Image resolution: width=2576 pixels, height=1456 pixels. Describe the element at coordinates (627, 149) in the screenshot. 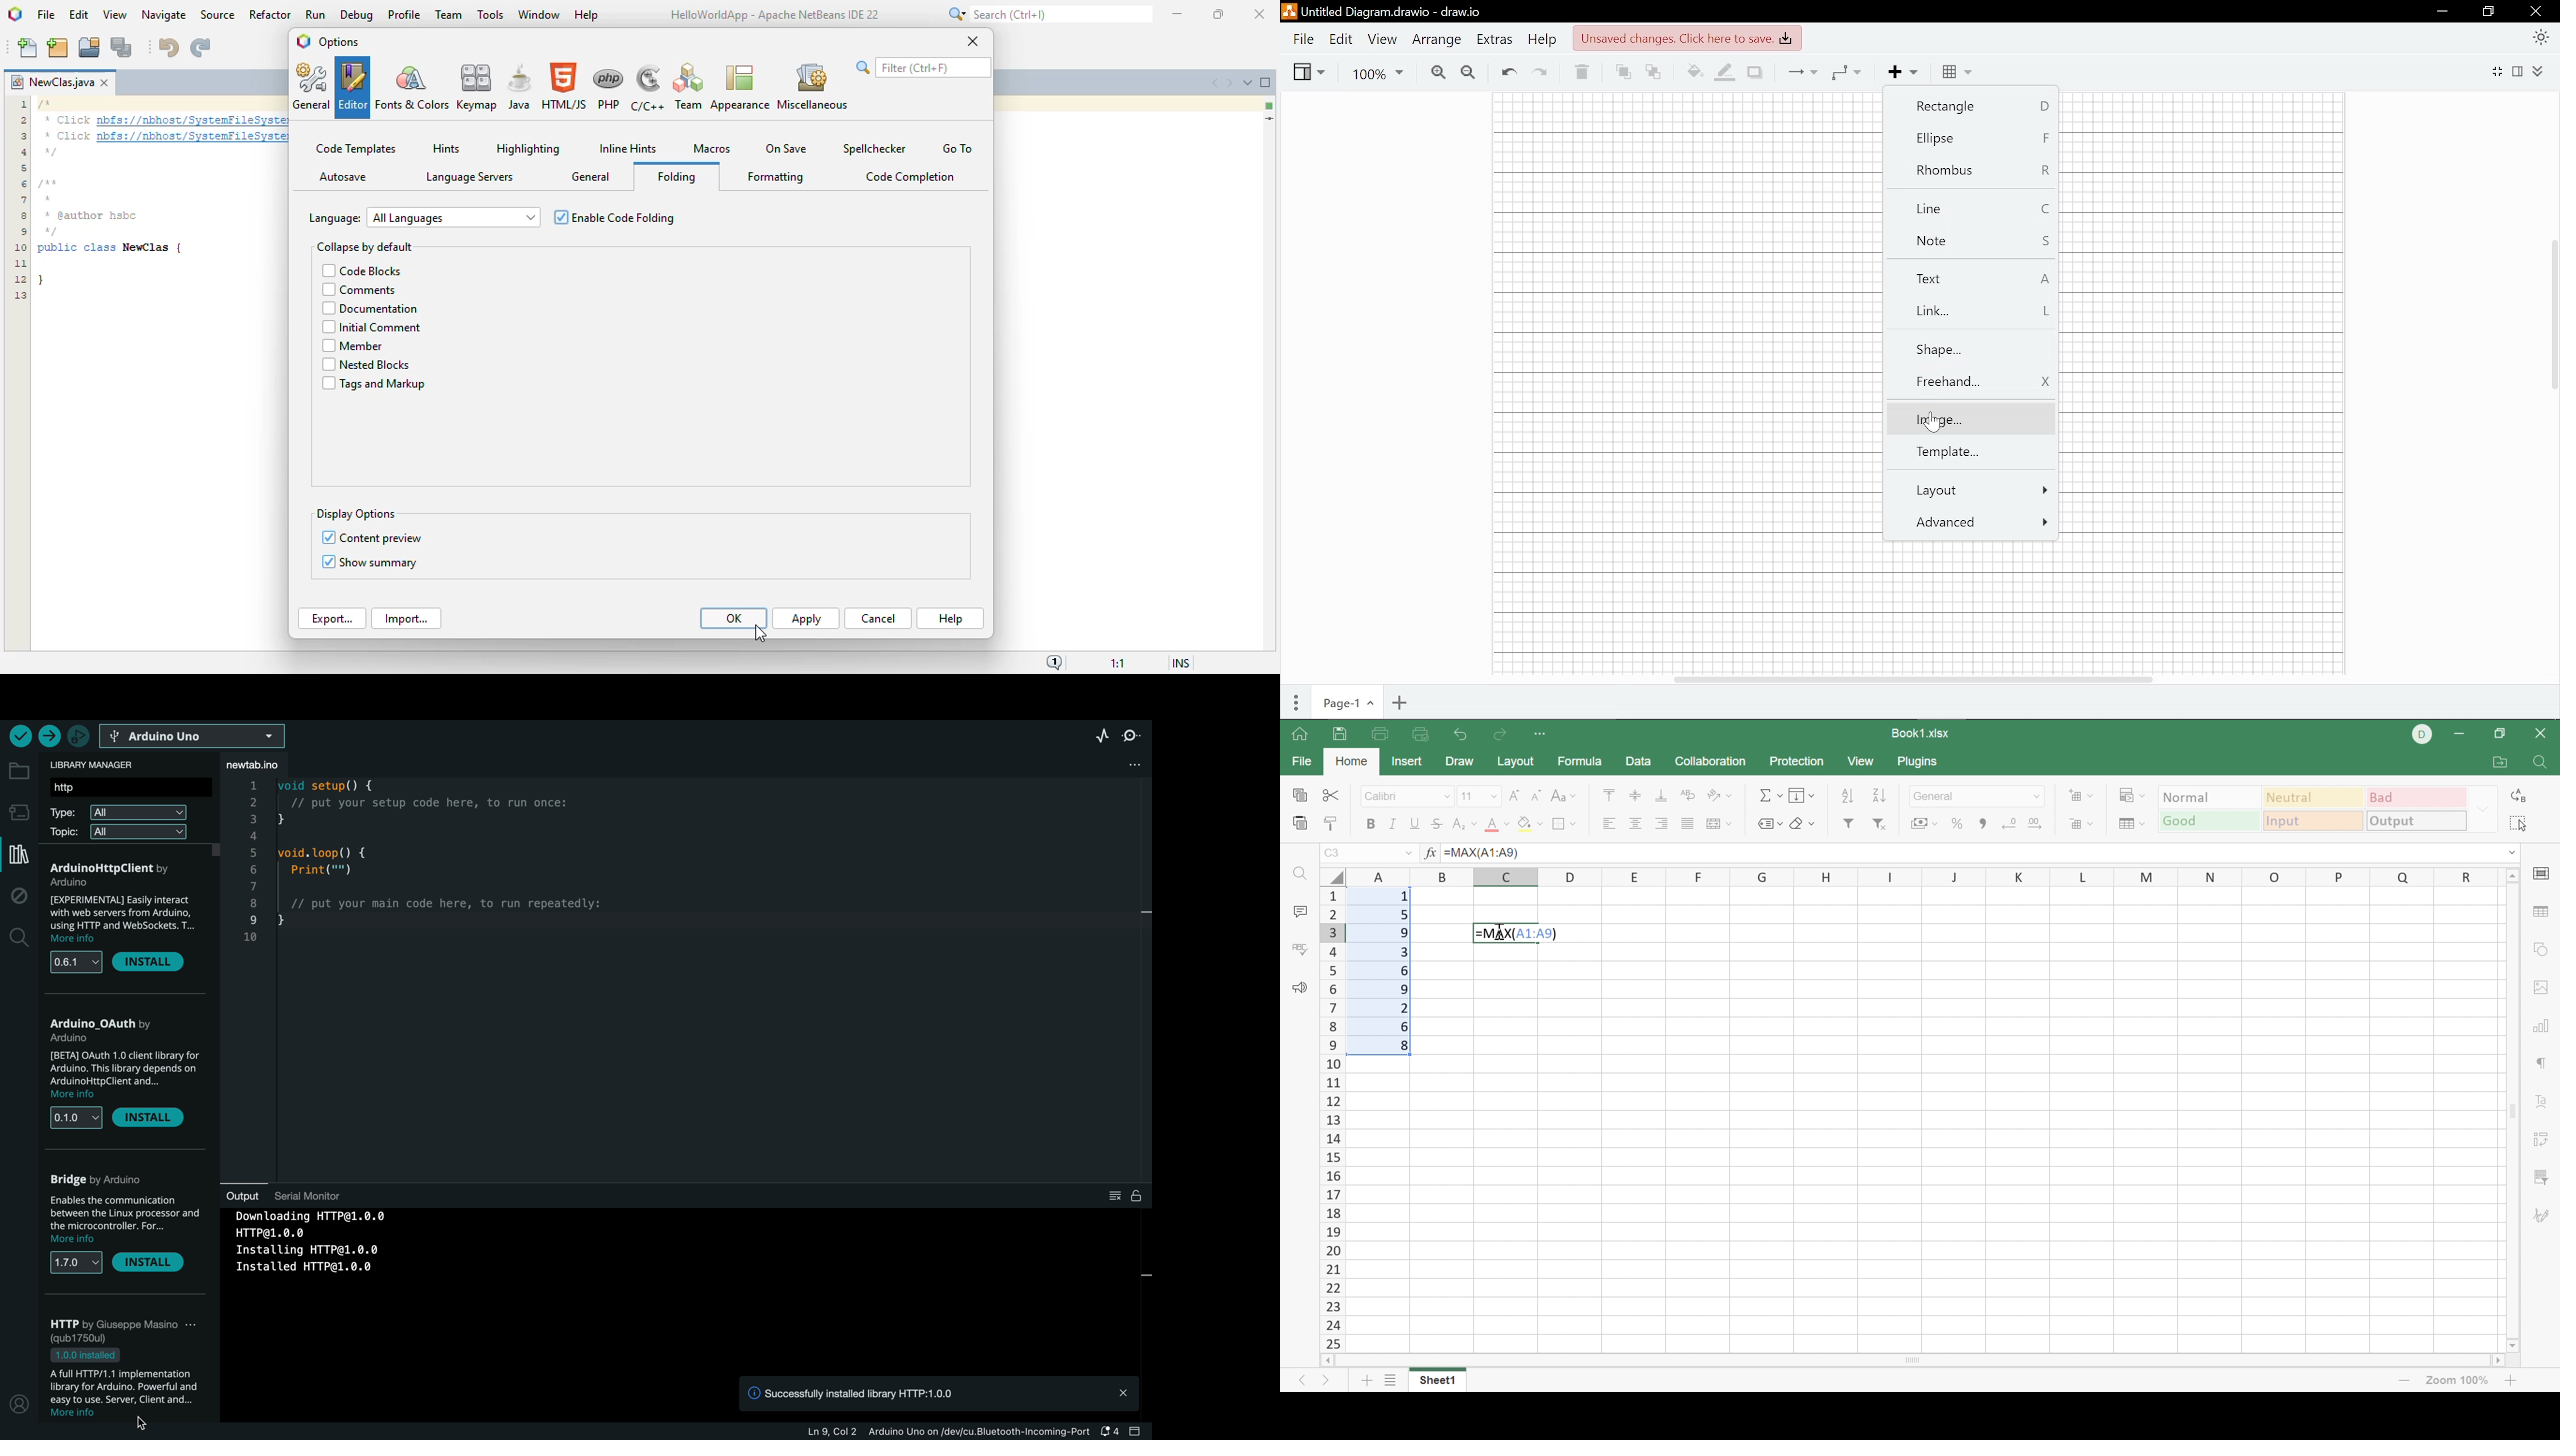

I see `inline hints` at that location.